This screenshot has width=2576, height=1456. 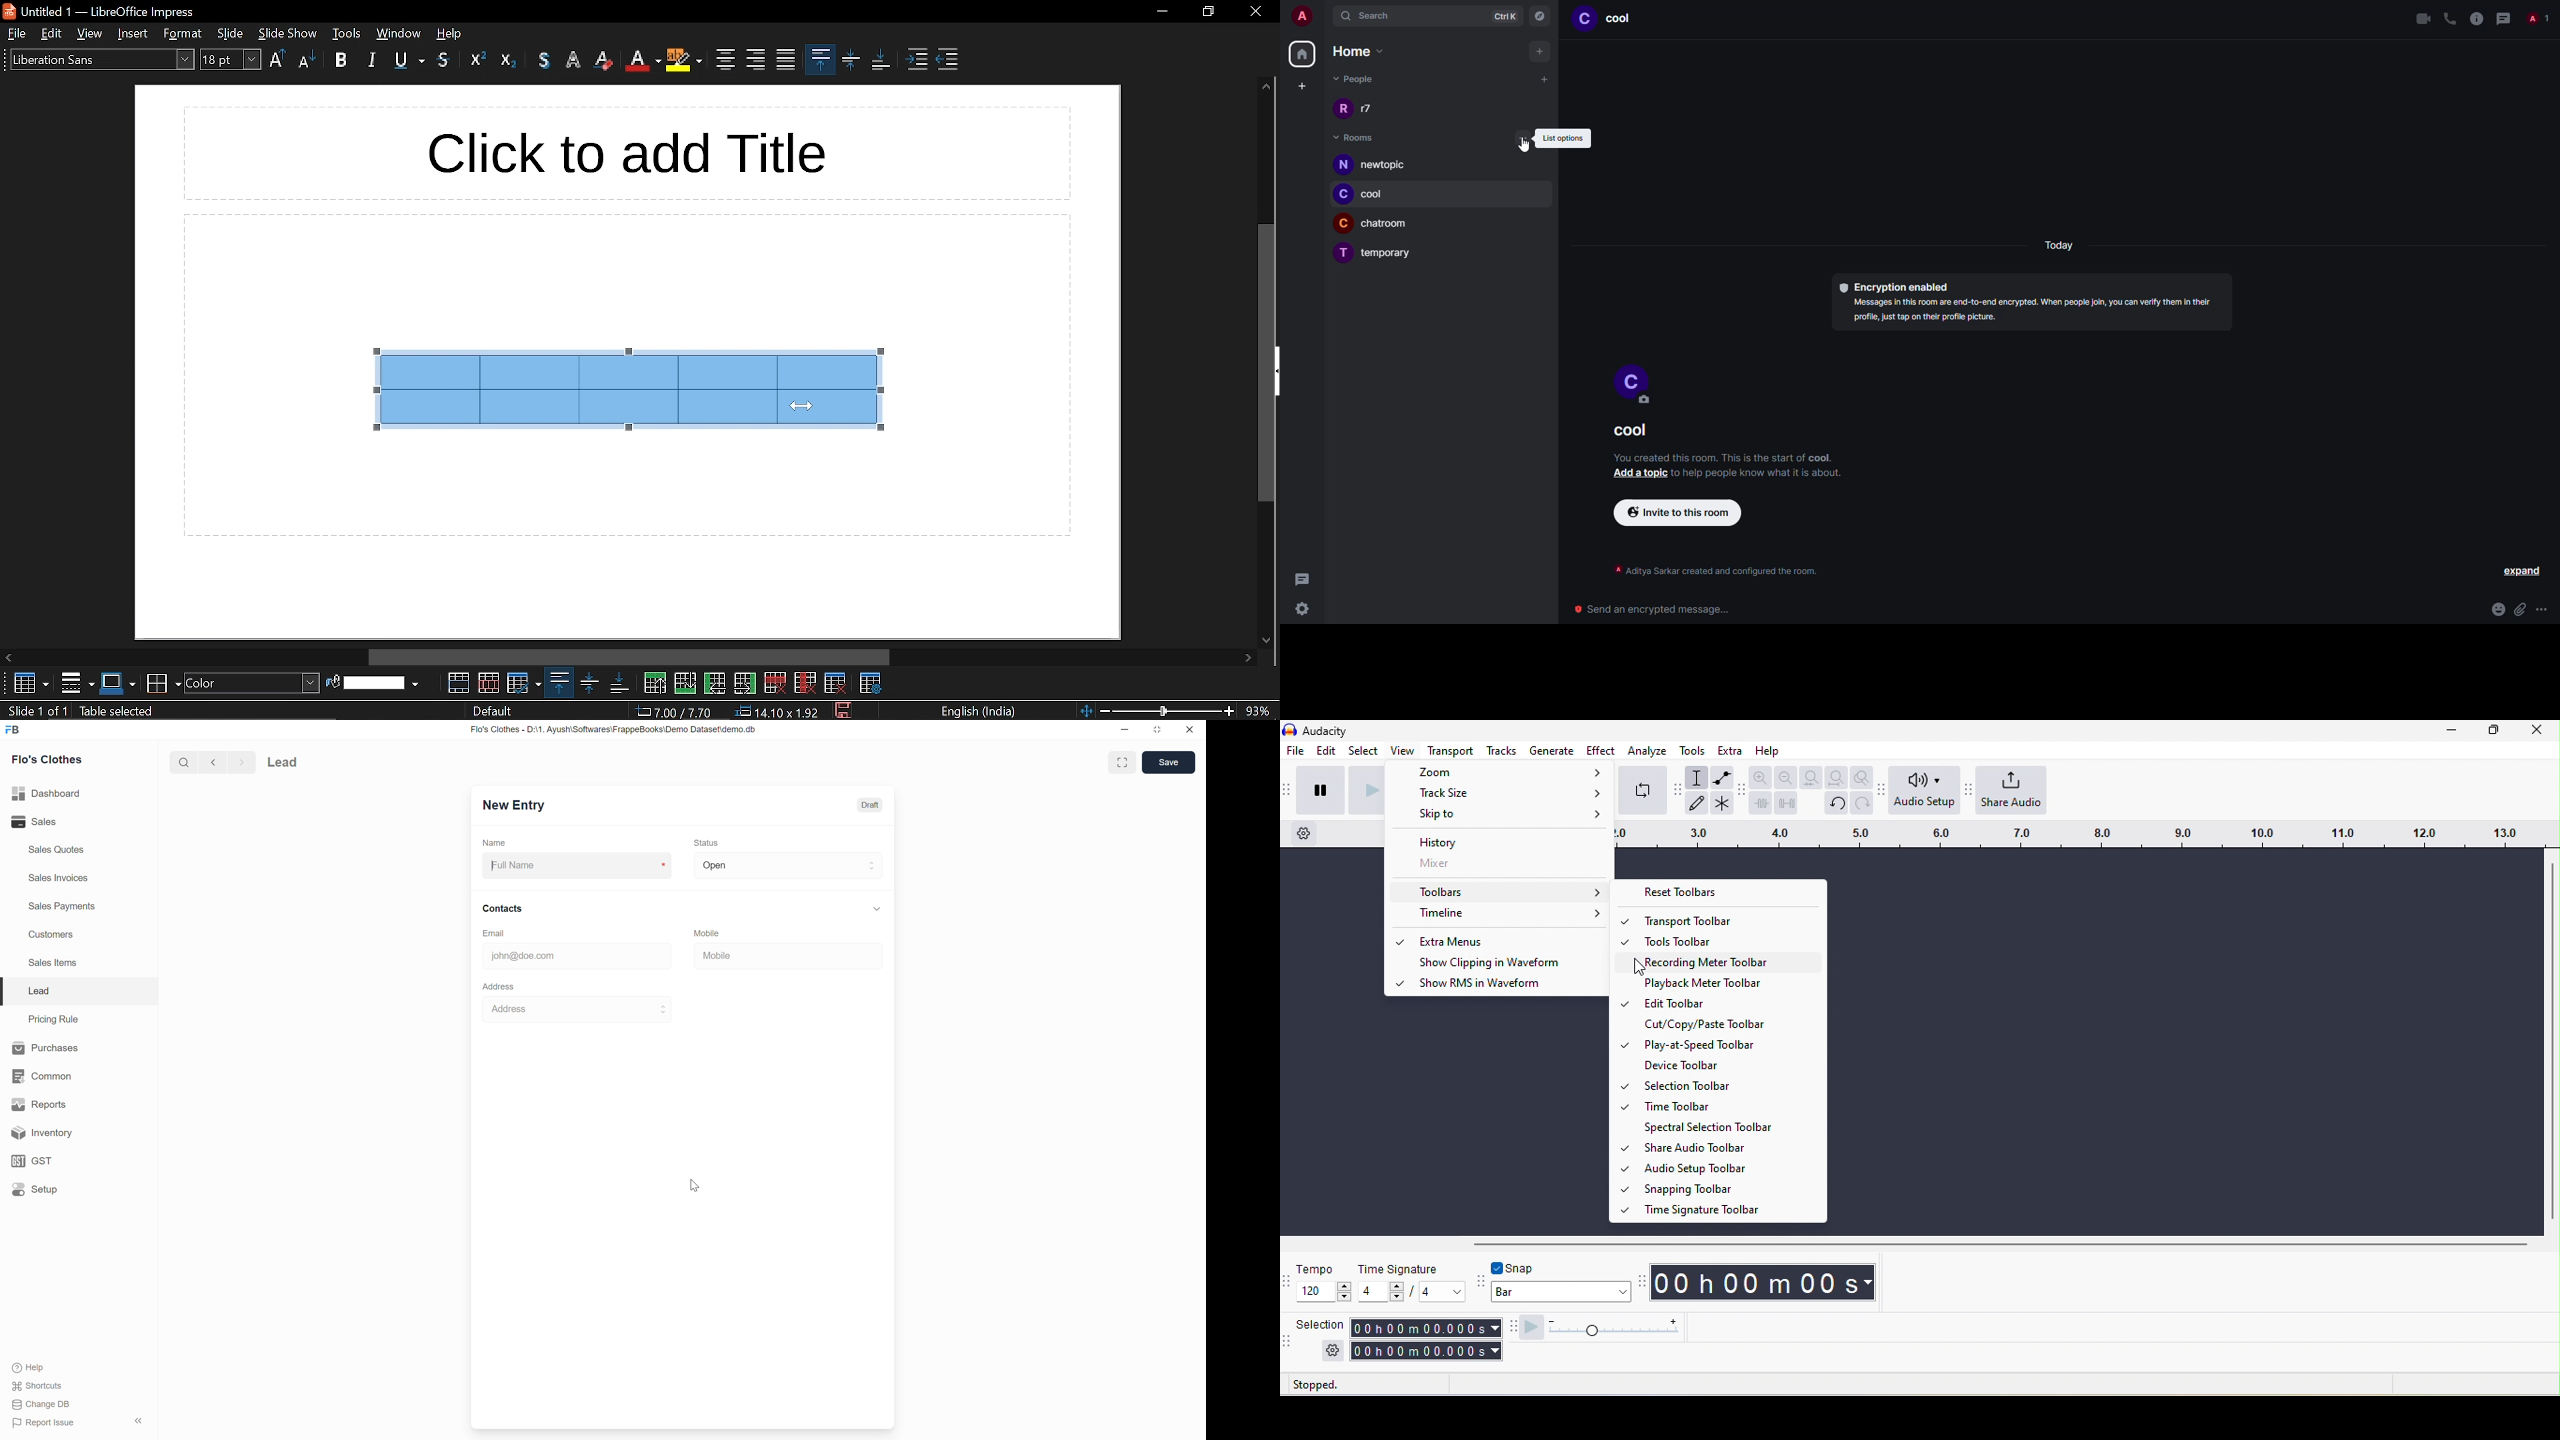 I want to click on zoom in, so click(x=1230, y=711).